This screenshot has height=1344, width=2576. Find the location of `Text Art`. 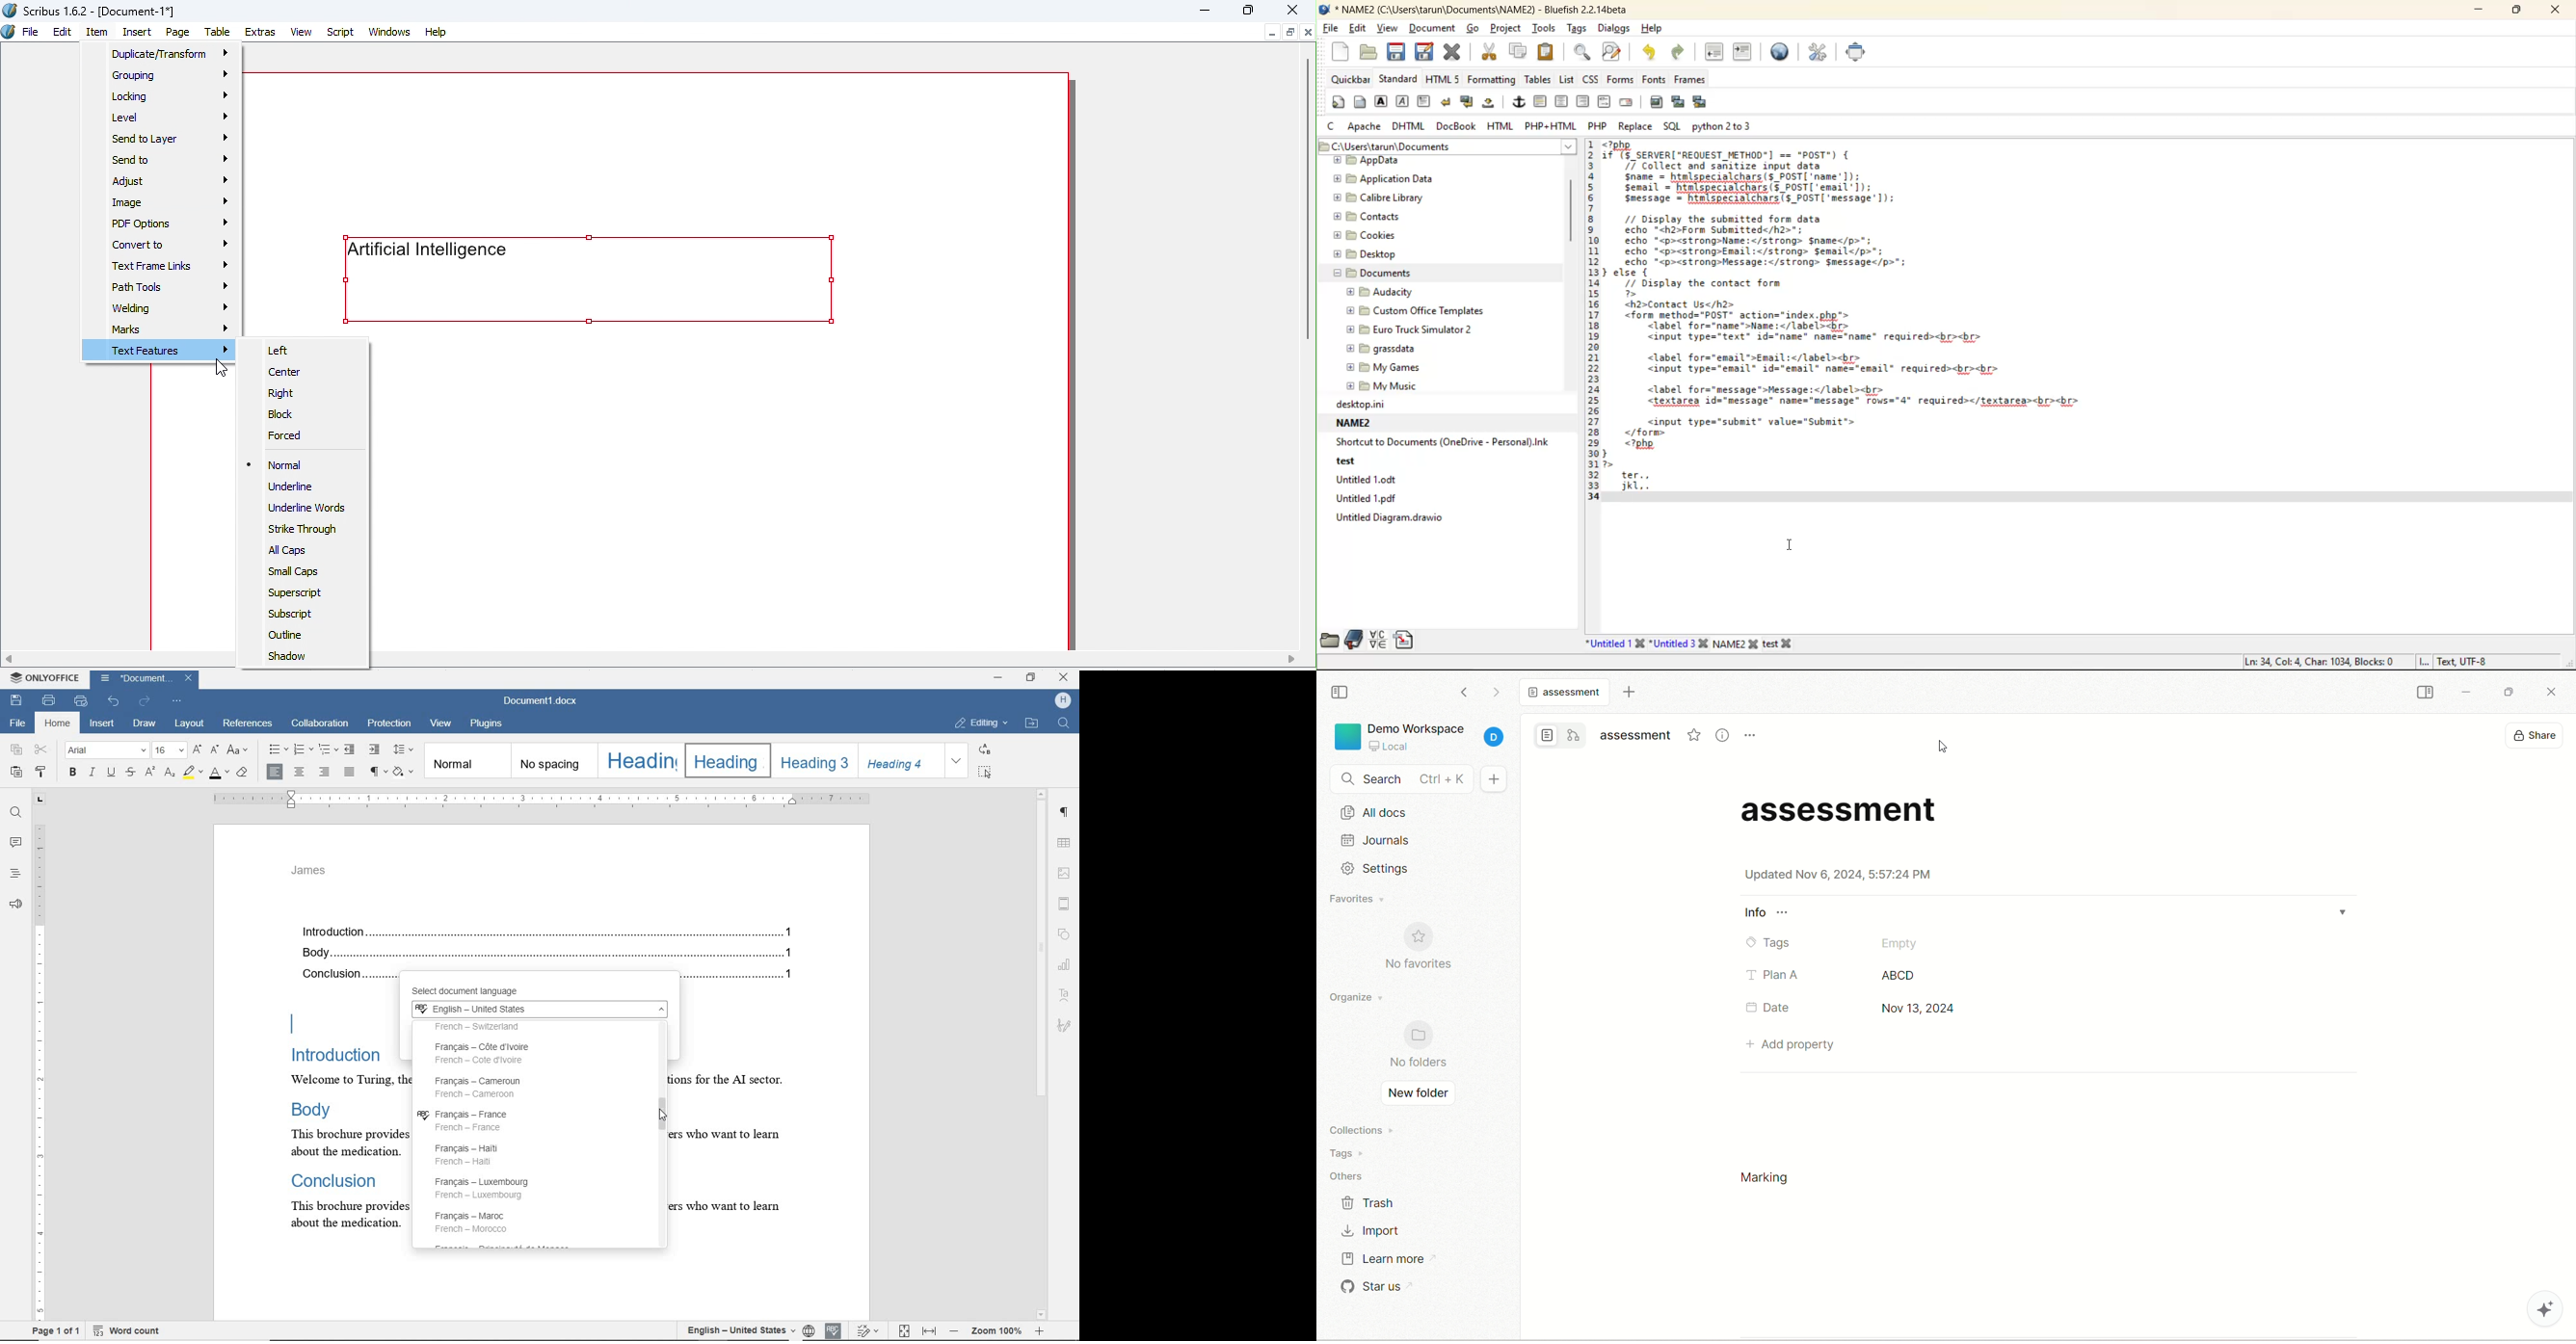

Text Art is located at coordinates (1065, 995).